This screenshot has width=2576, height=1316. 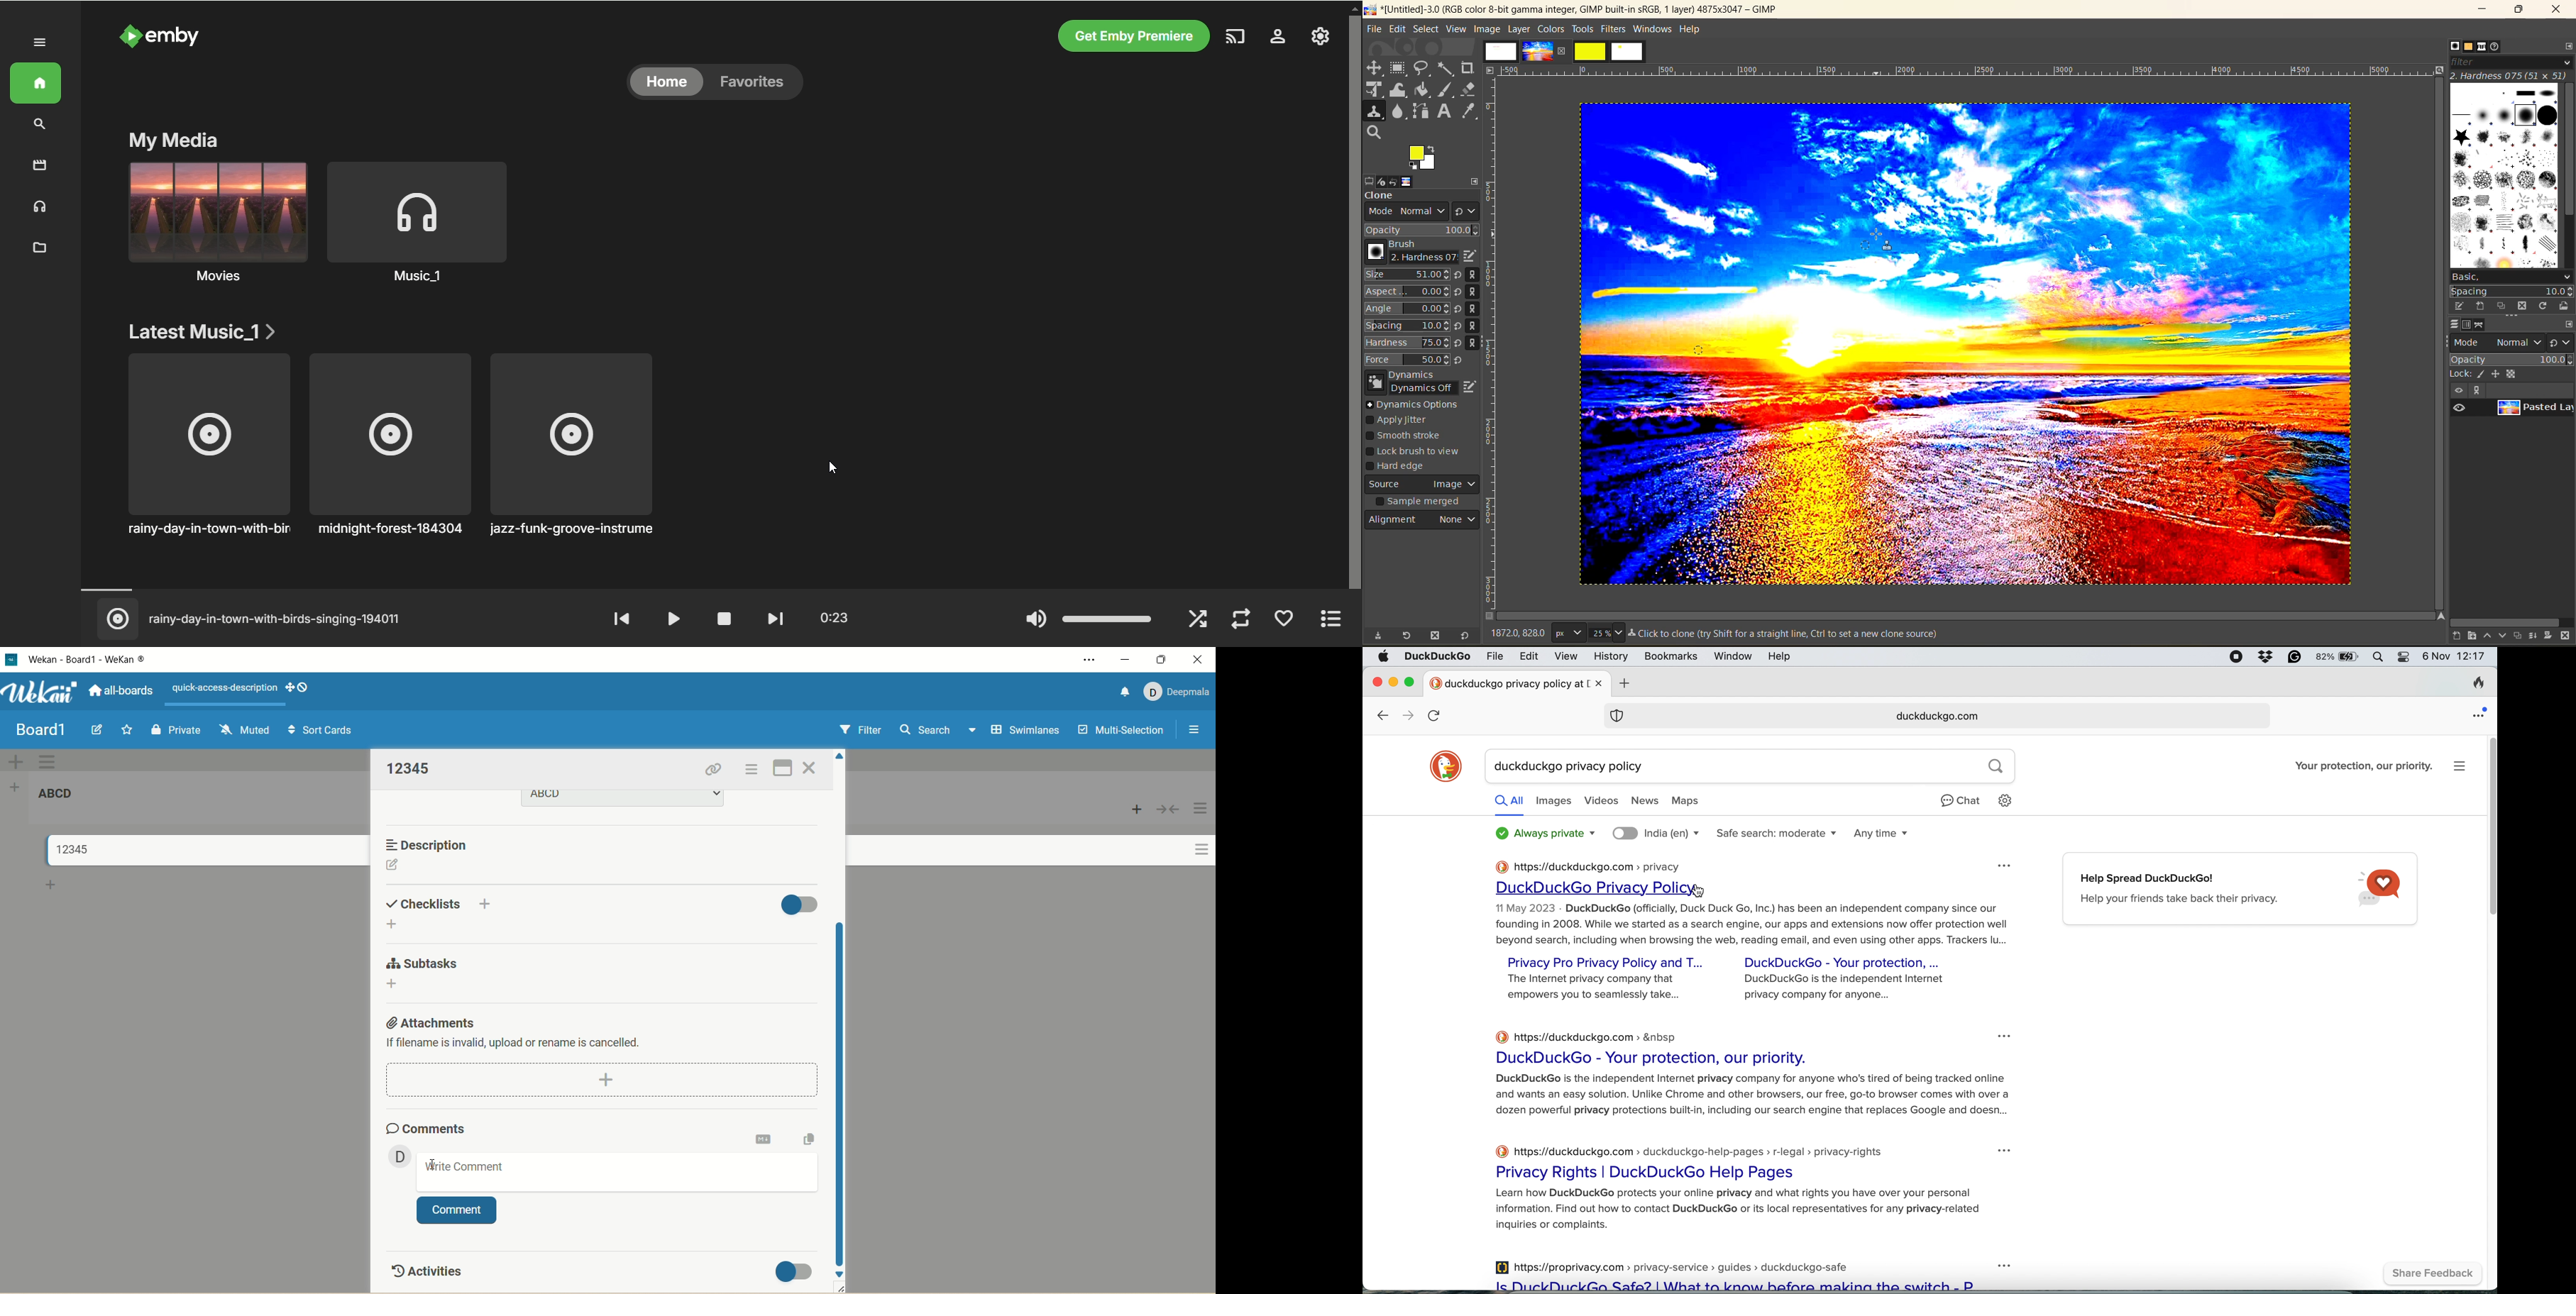 What do you see at coordinates (1490, 70) in the screenshot?
I see `` at bounding box center [1490, 70].